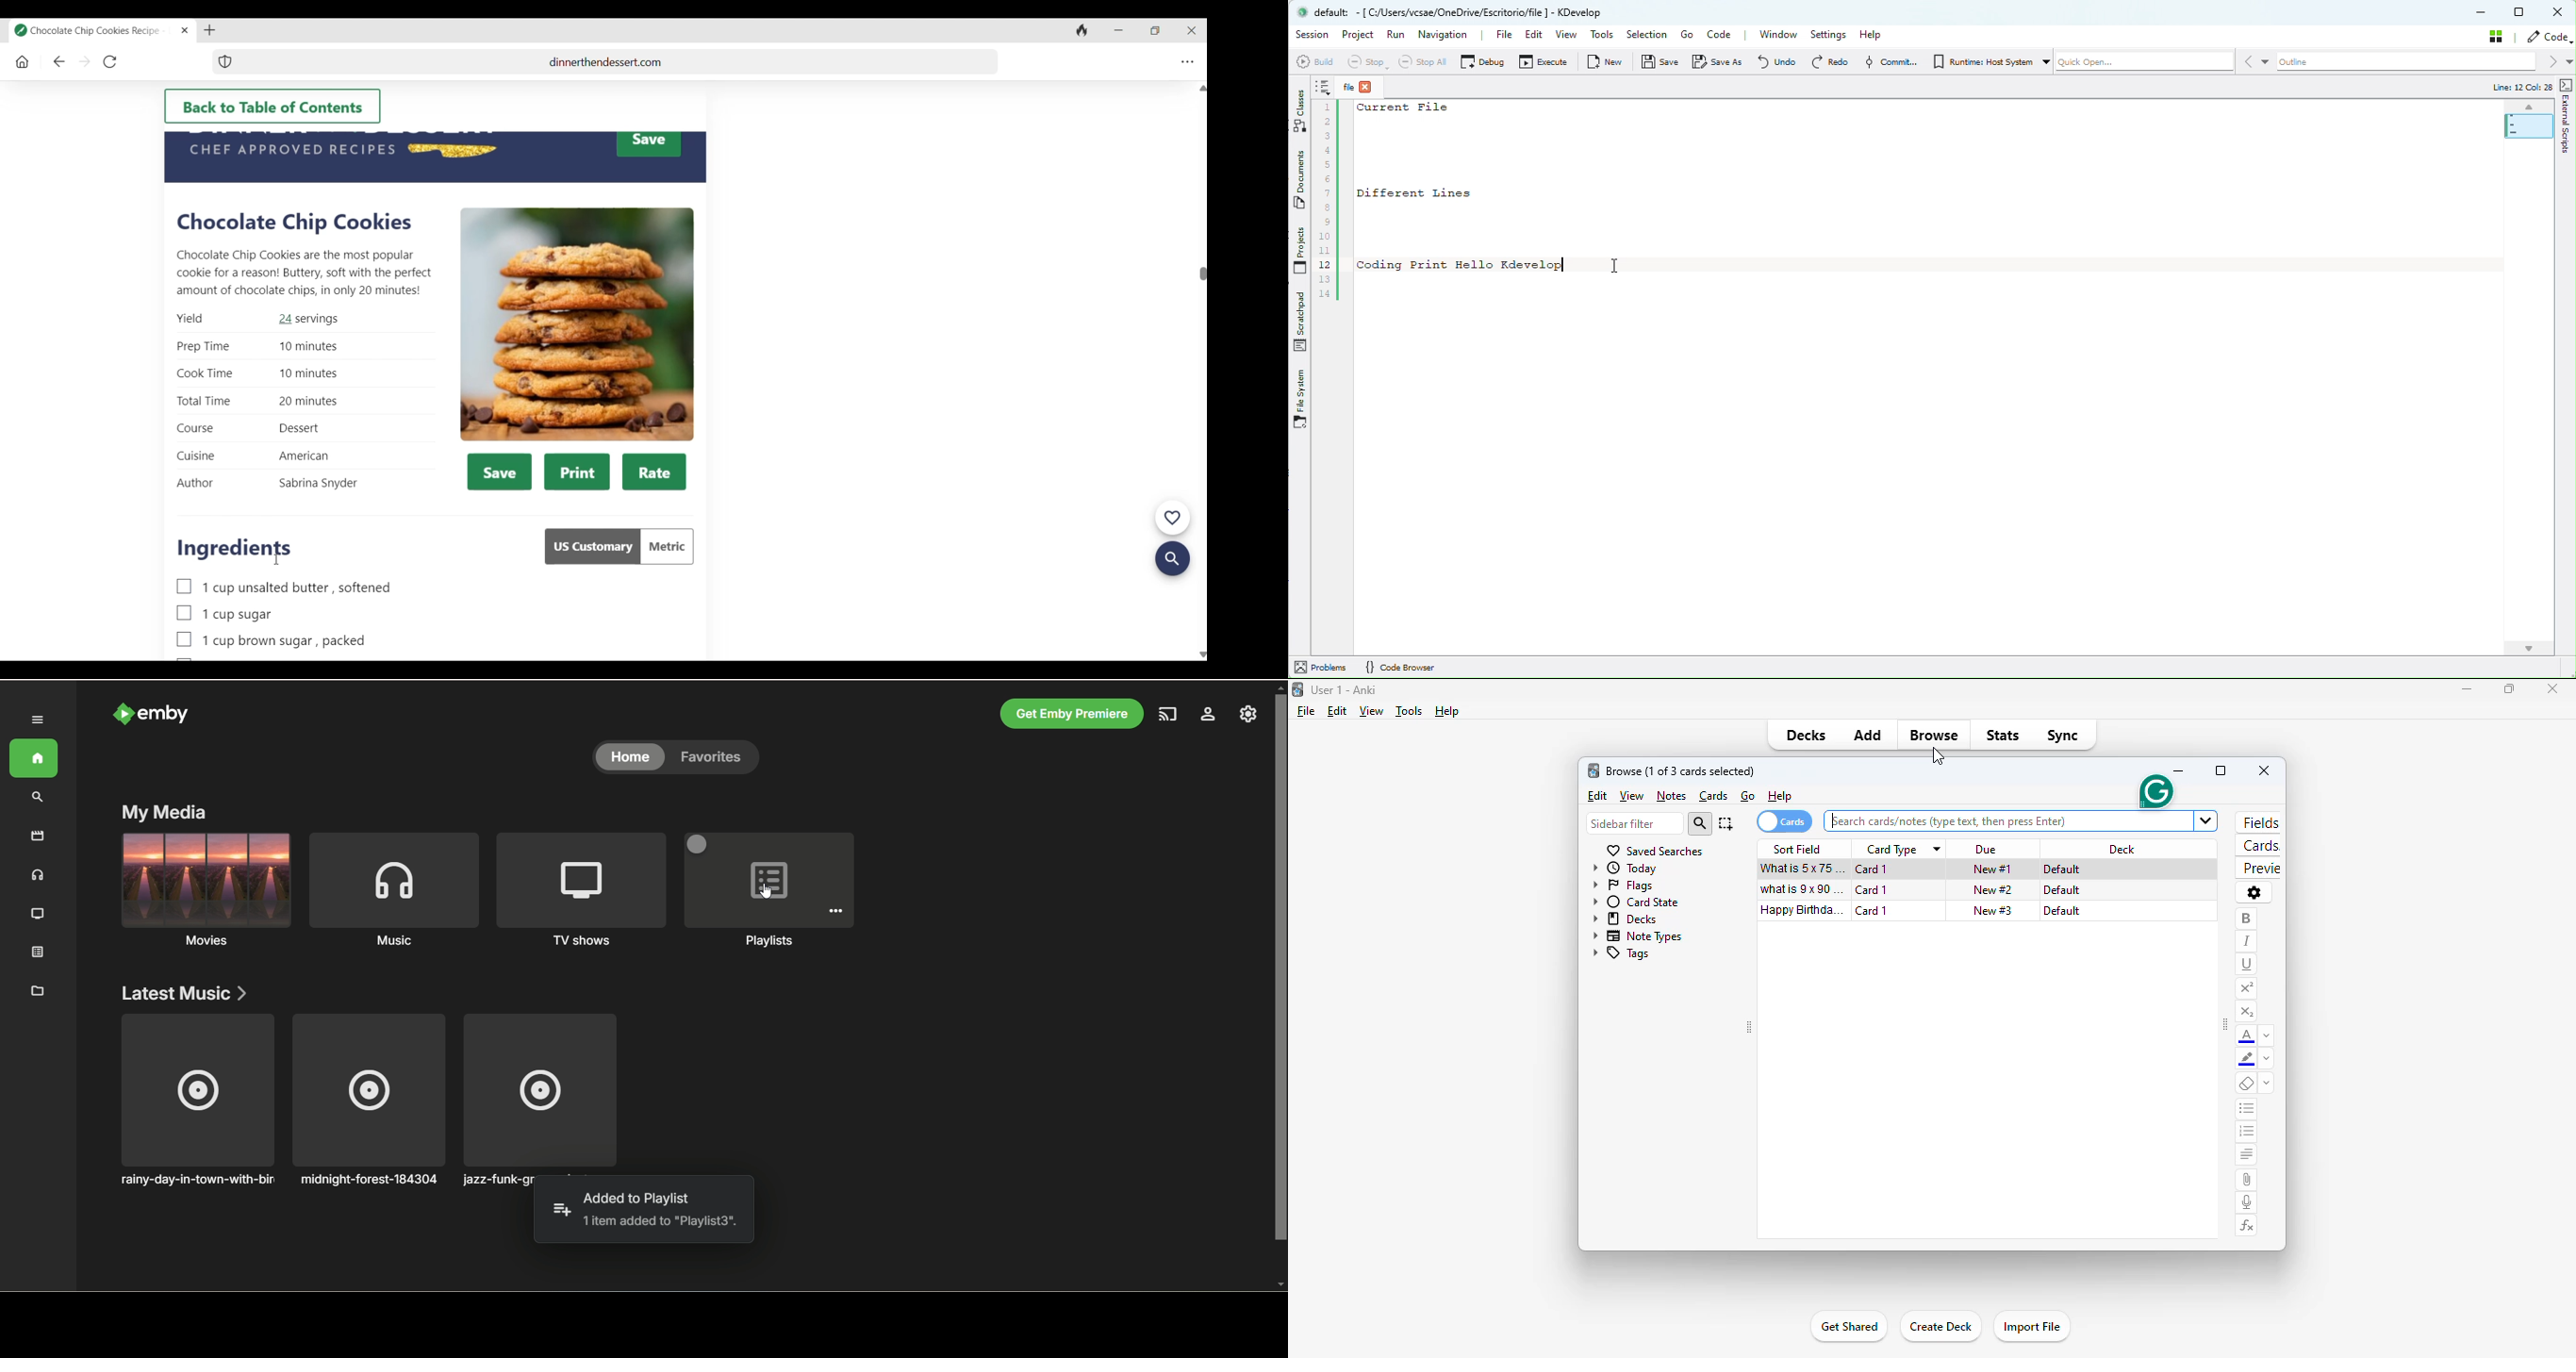 This screenshot has height=1372, width=2576. What do you see at coordinates (2556, 689) in the screenshot?
I see `close` at bounding box center [2556, 689].